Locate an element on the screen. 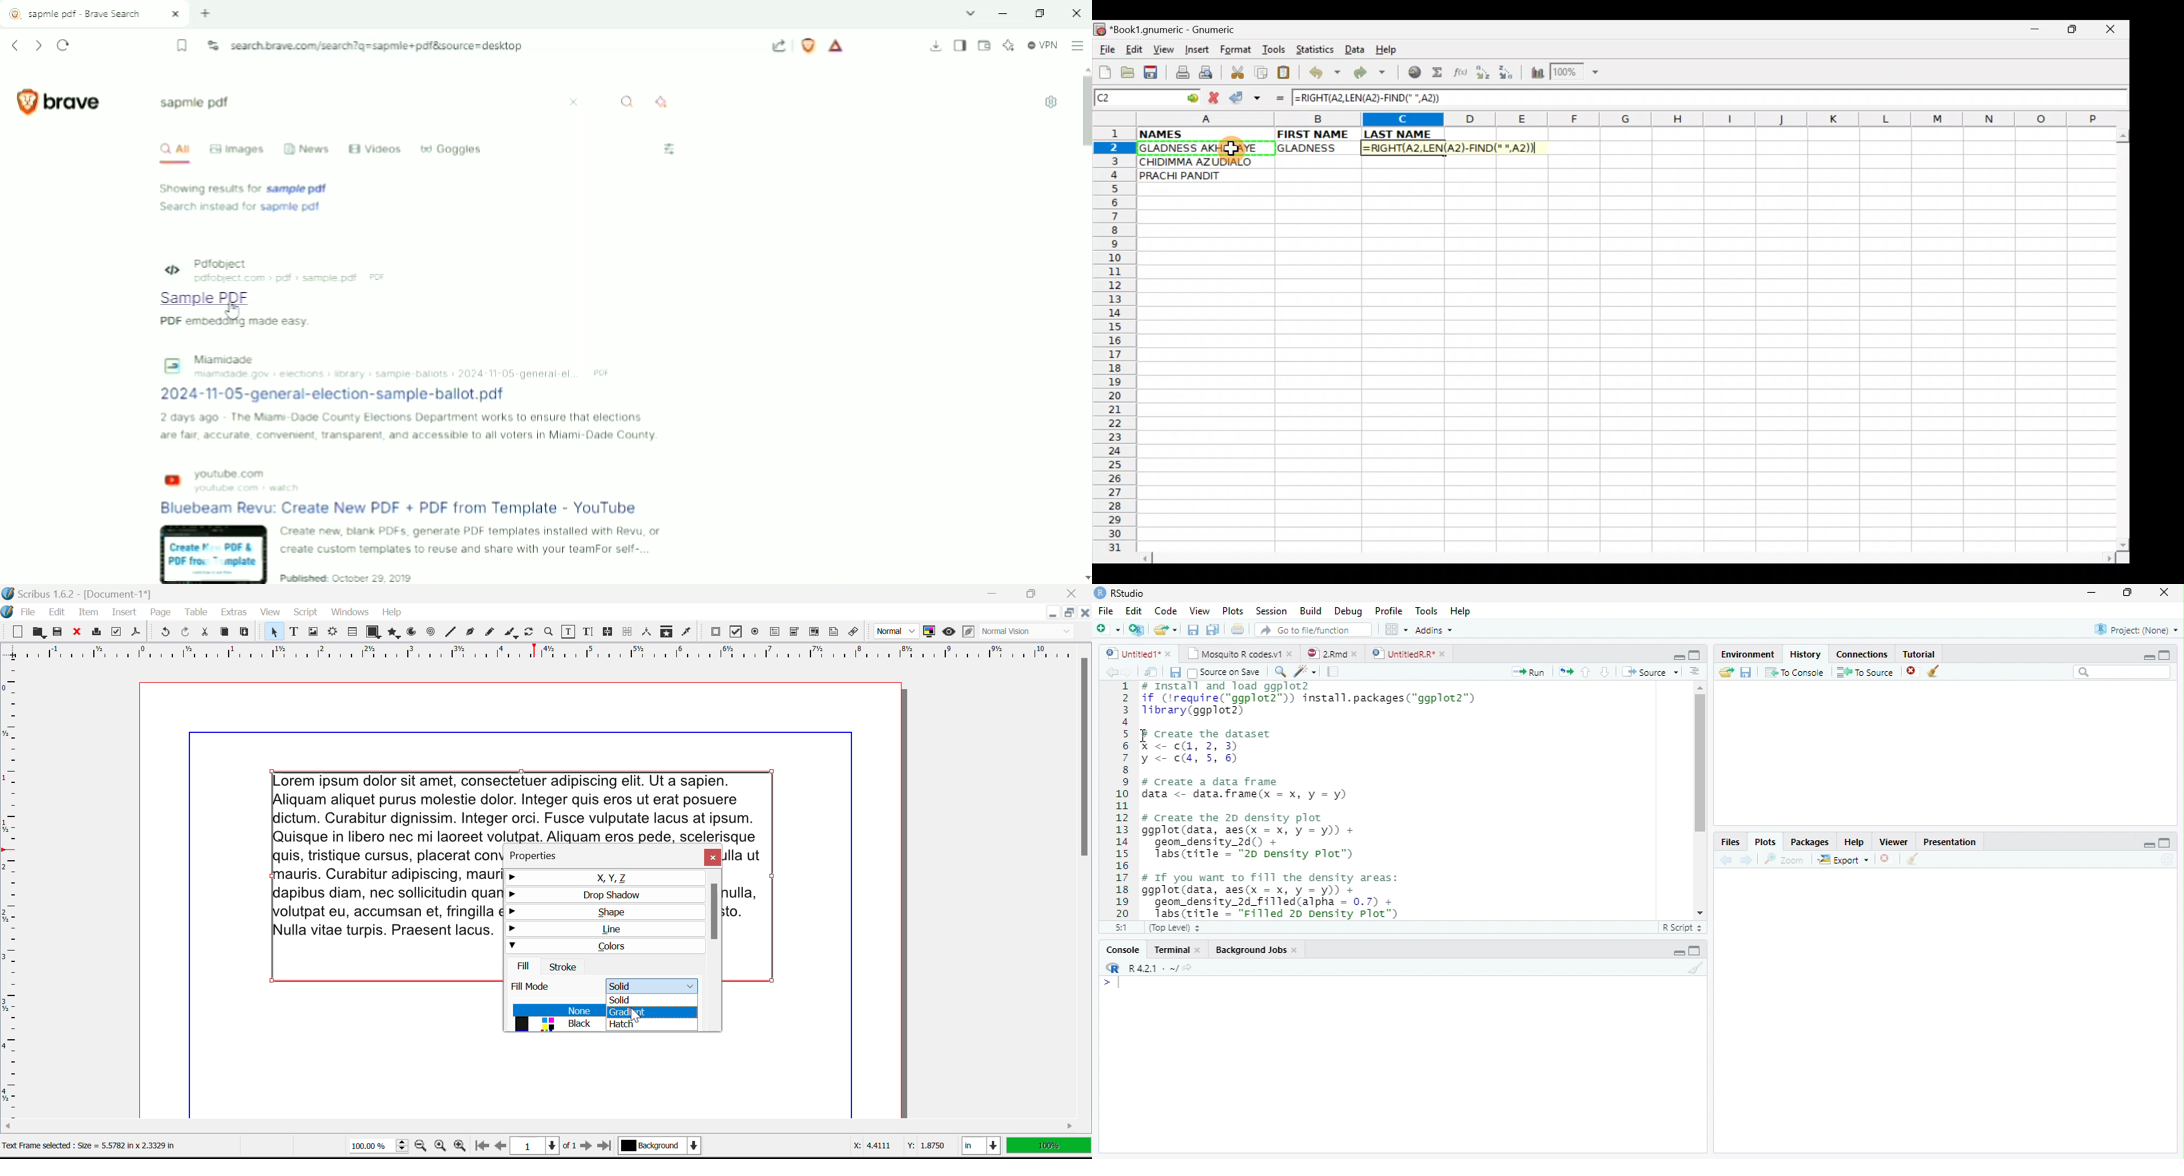  File is located at coordinates (28, 614).